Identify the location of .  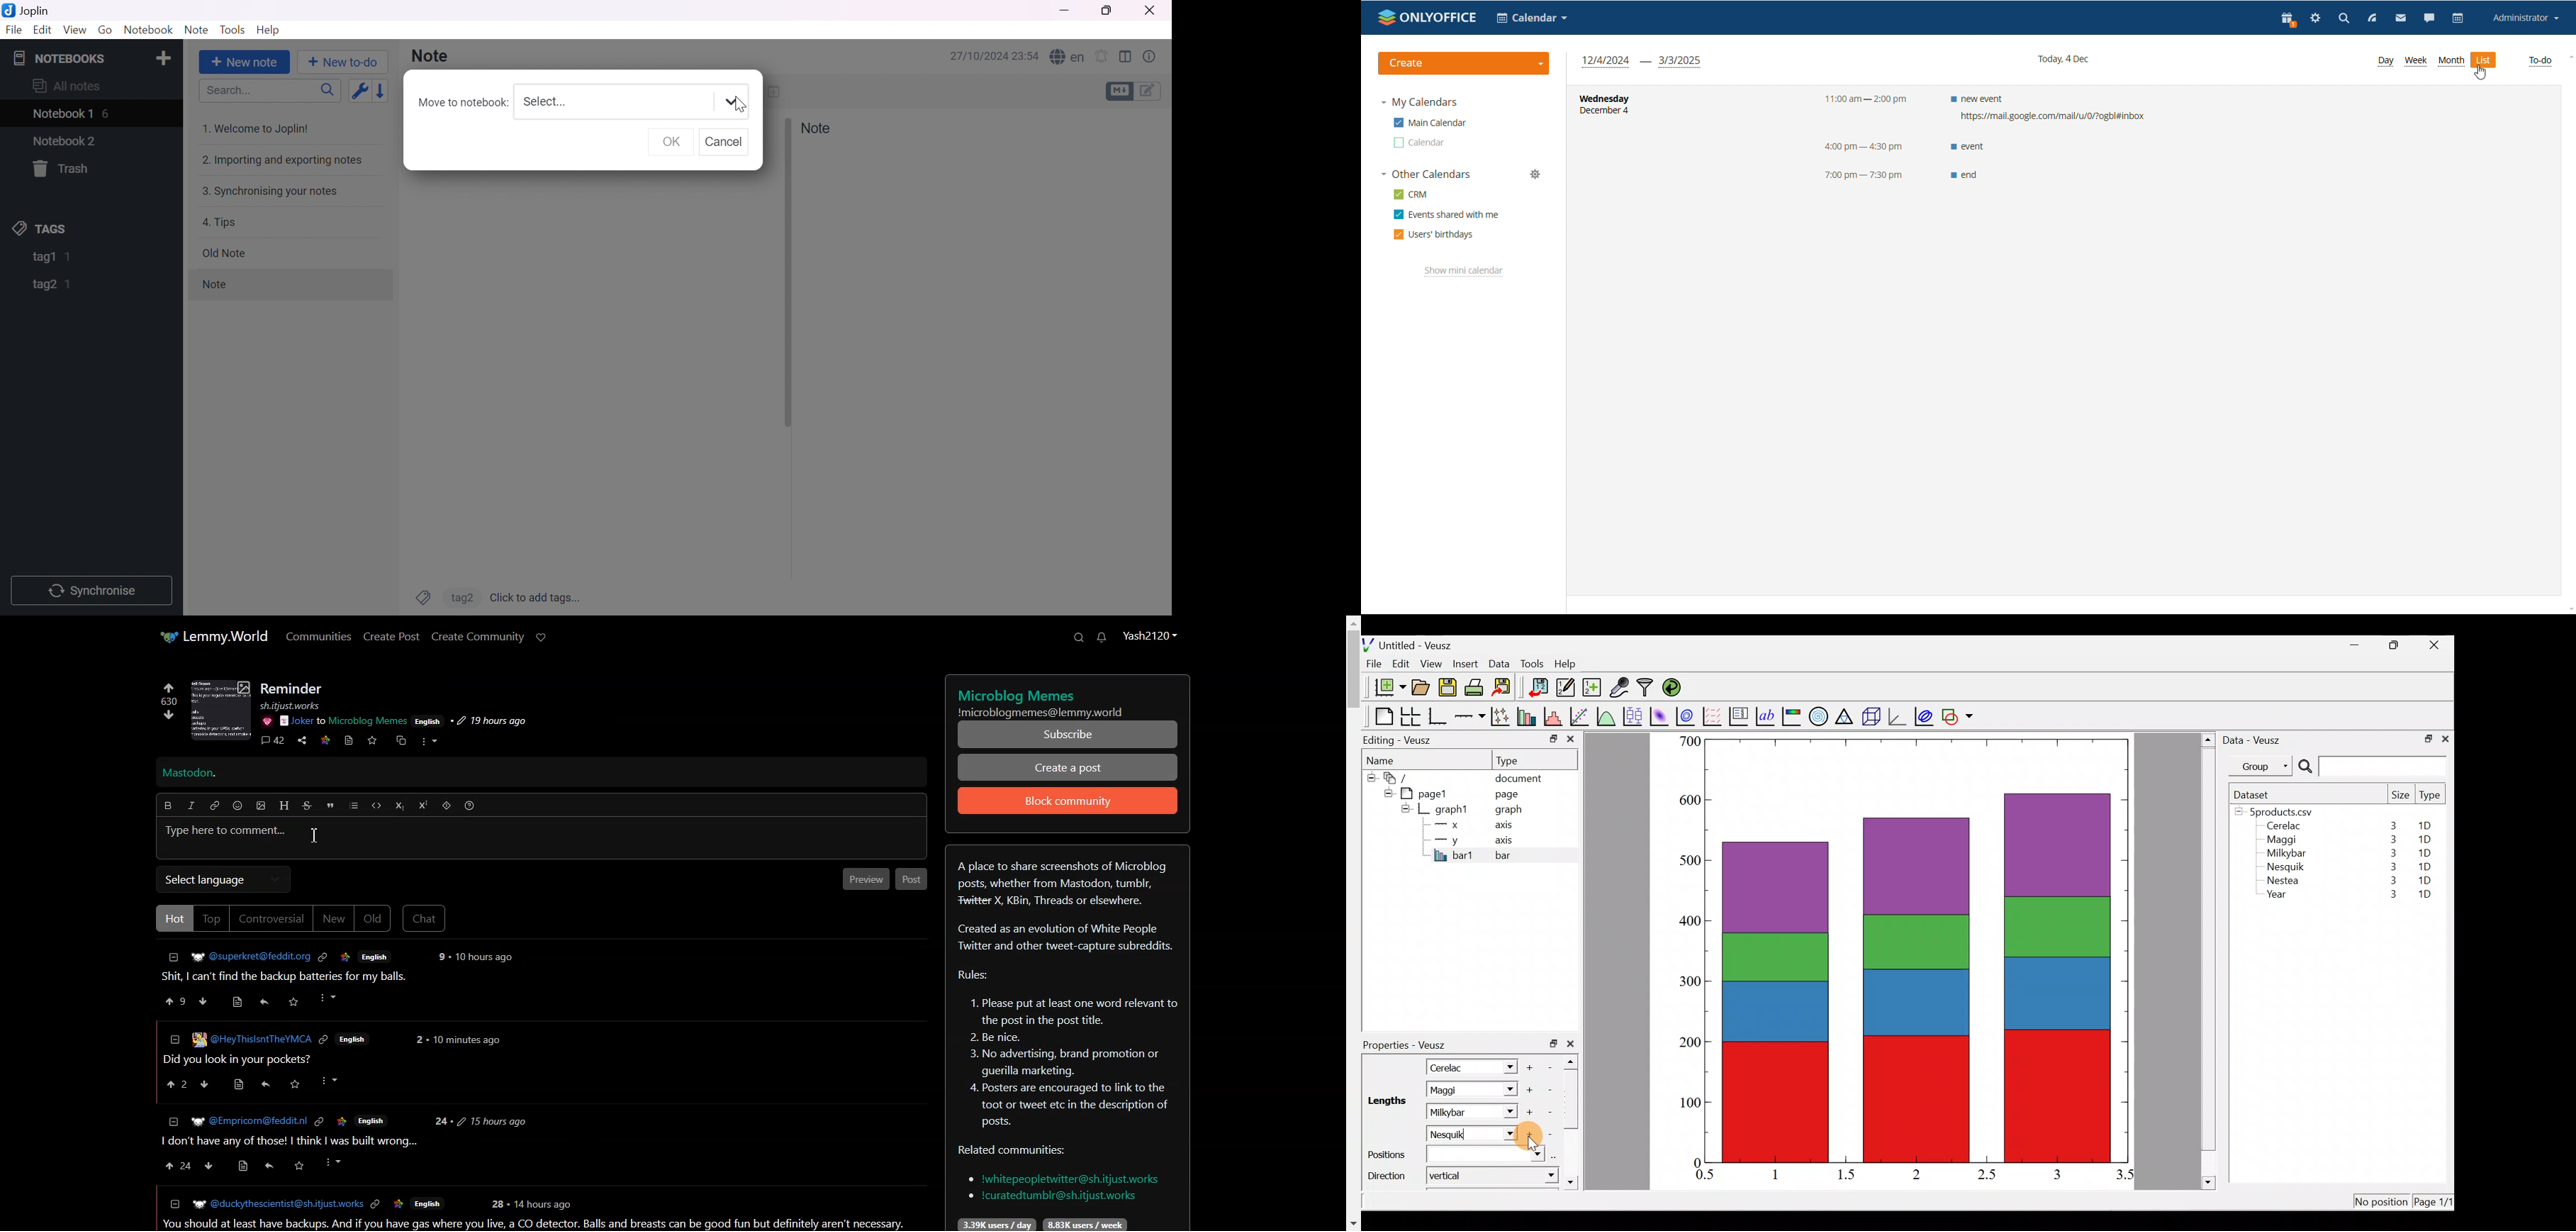
(545, 1203).